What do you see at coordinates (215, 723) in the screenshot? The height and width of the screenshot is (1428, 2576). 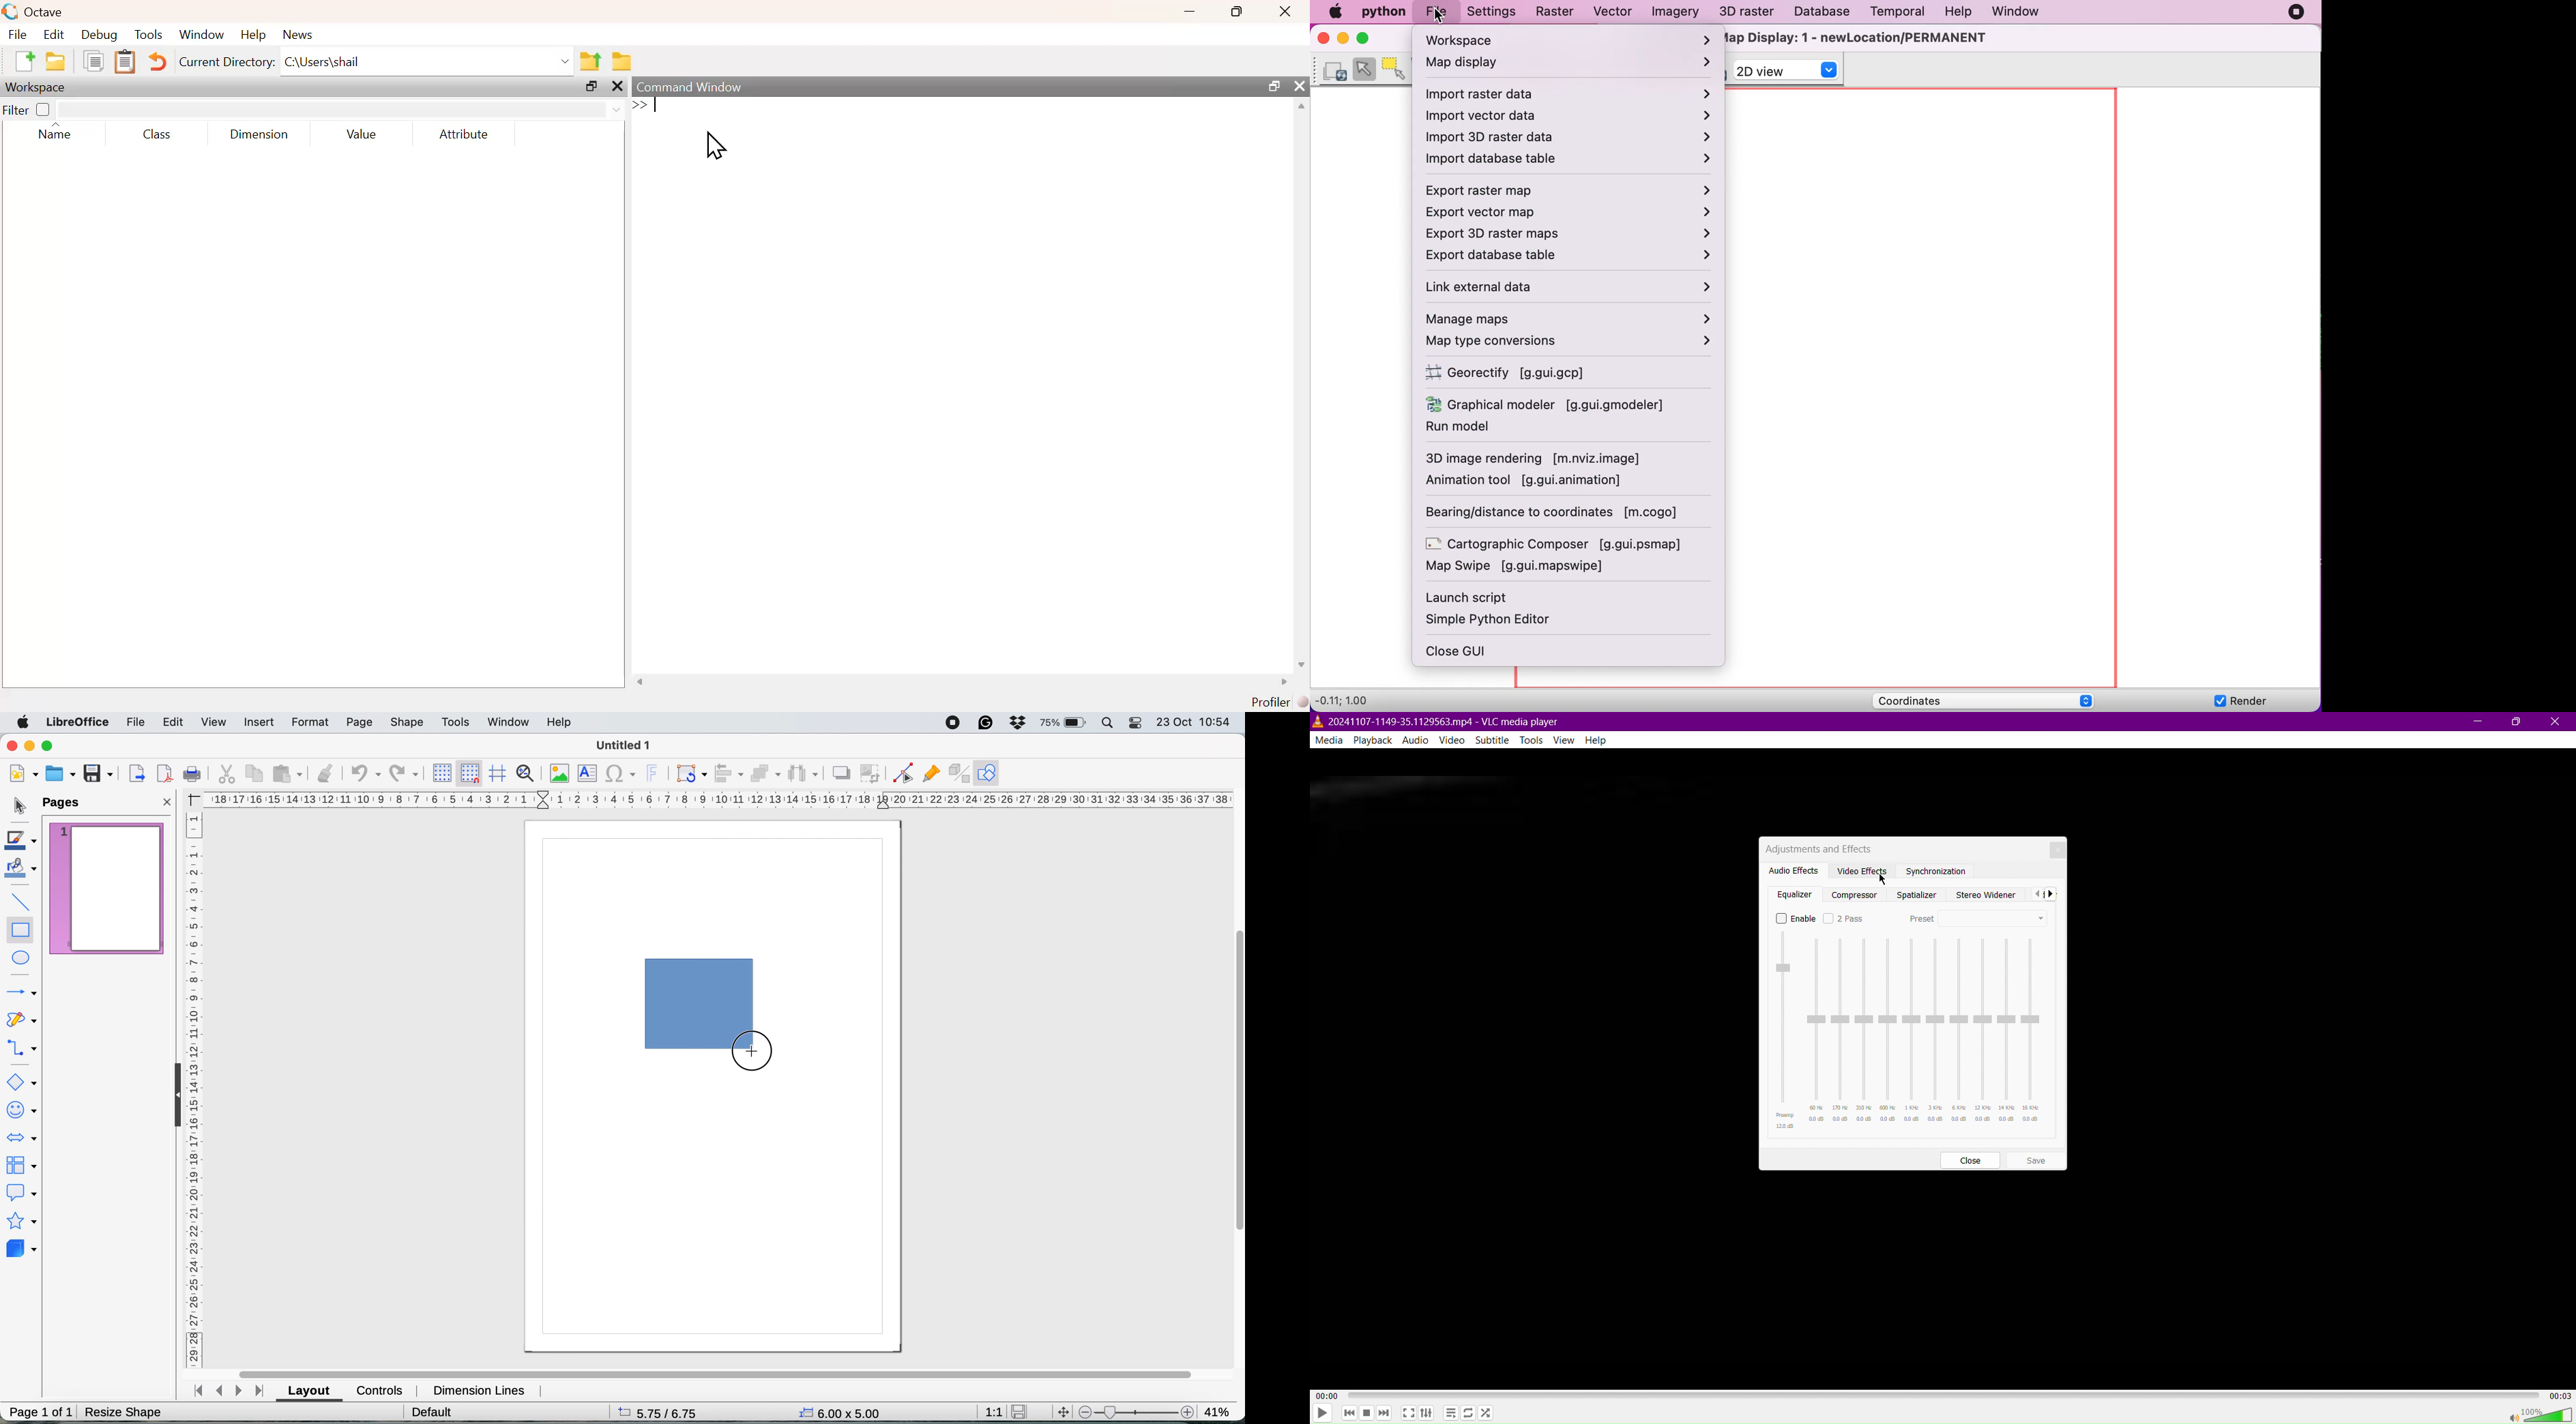 I see `view` at bounding box center [215, 723].